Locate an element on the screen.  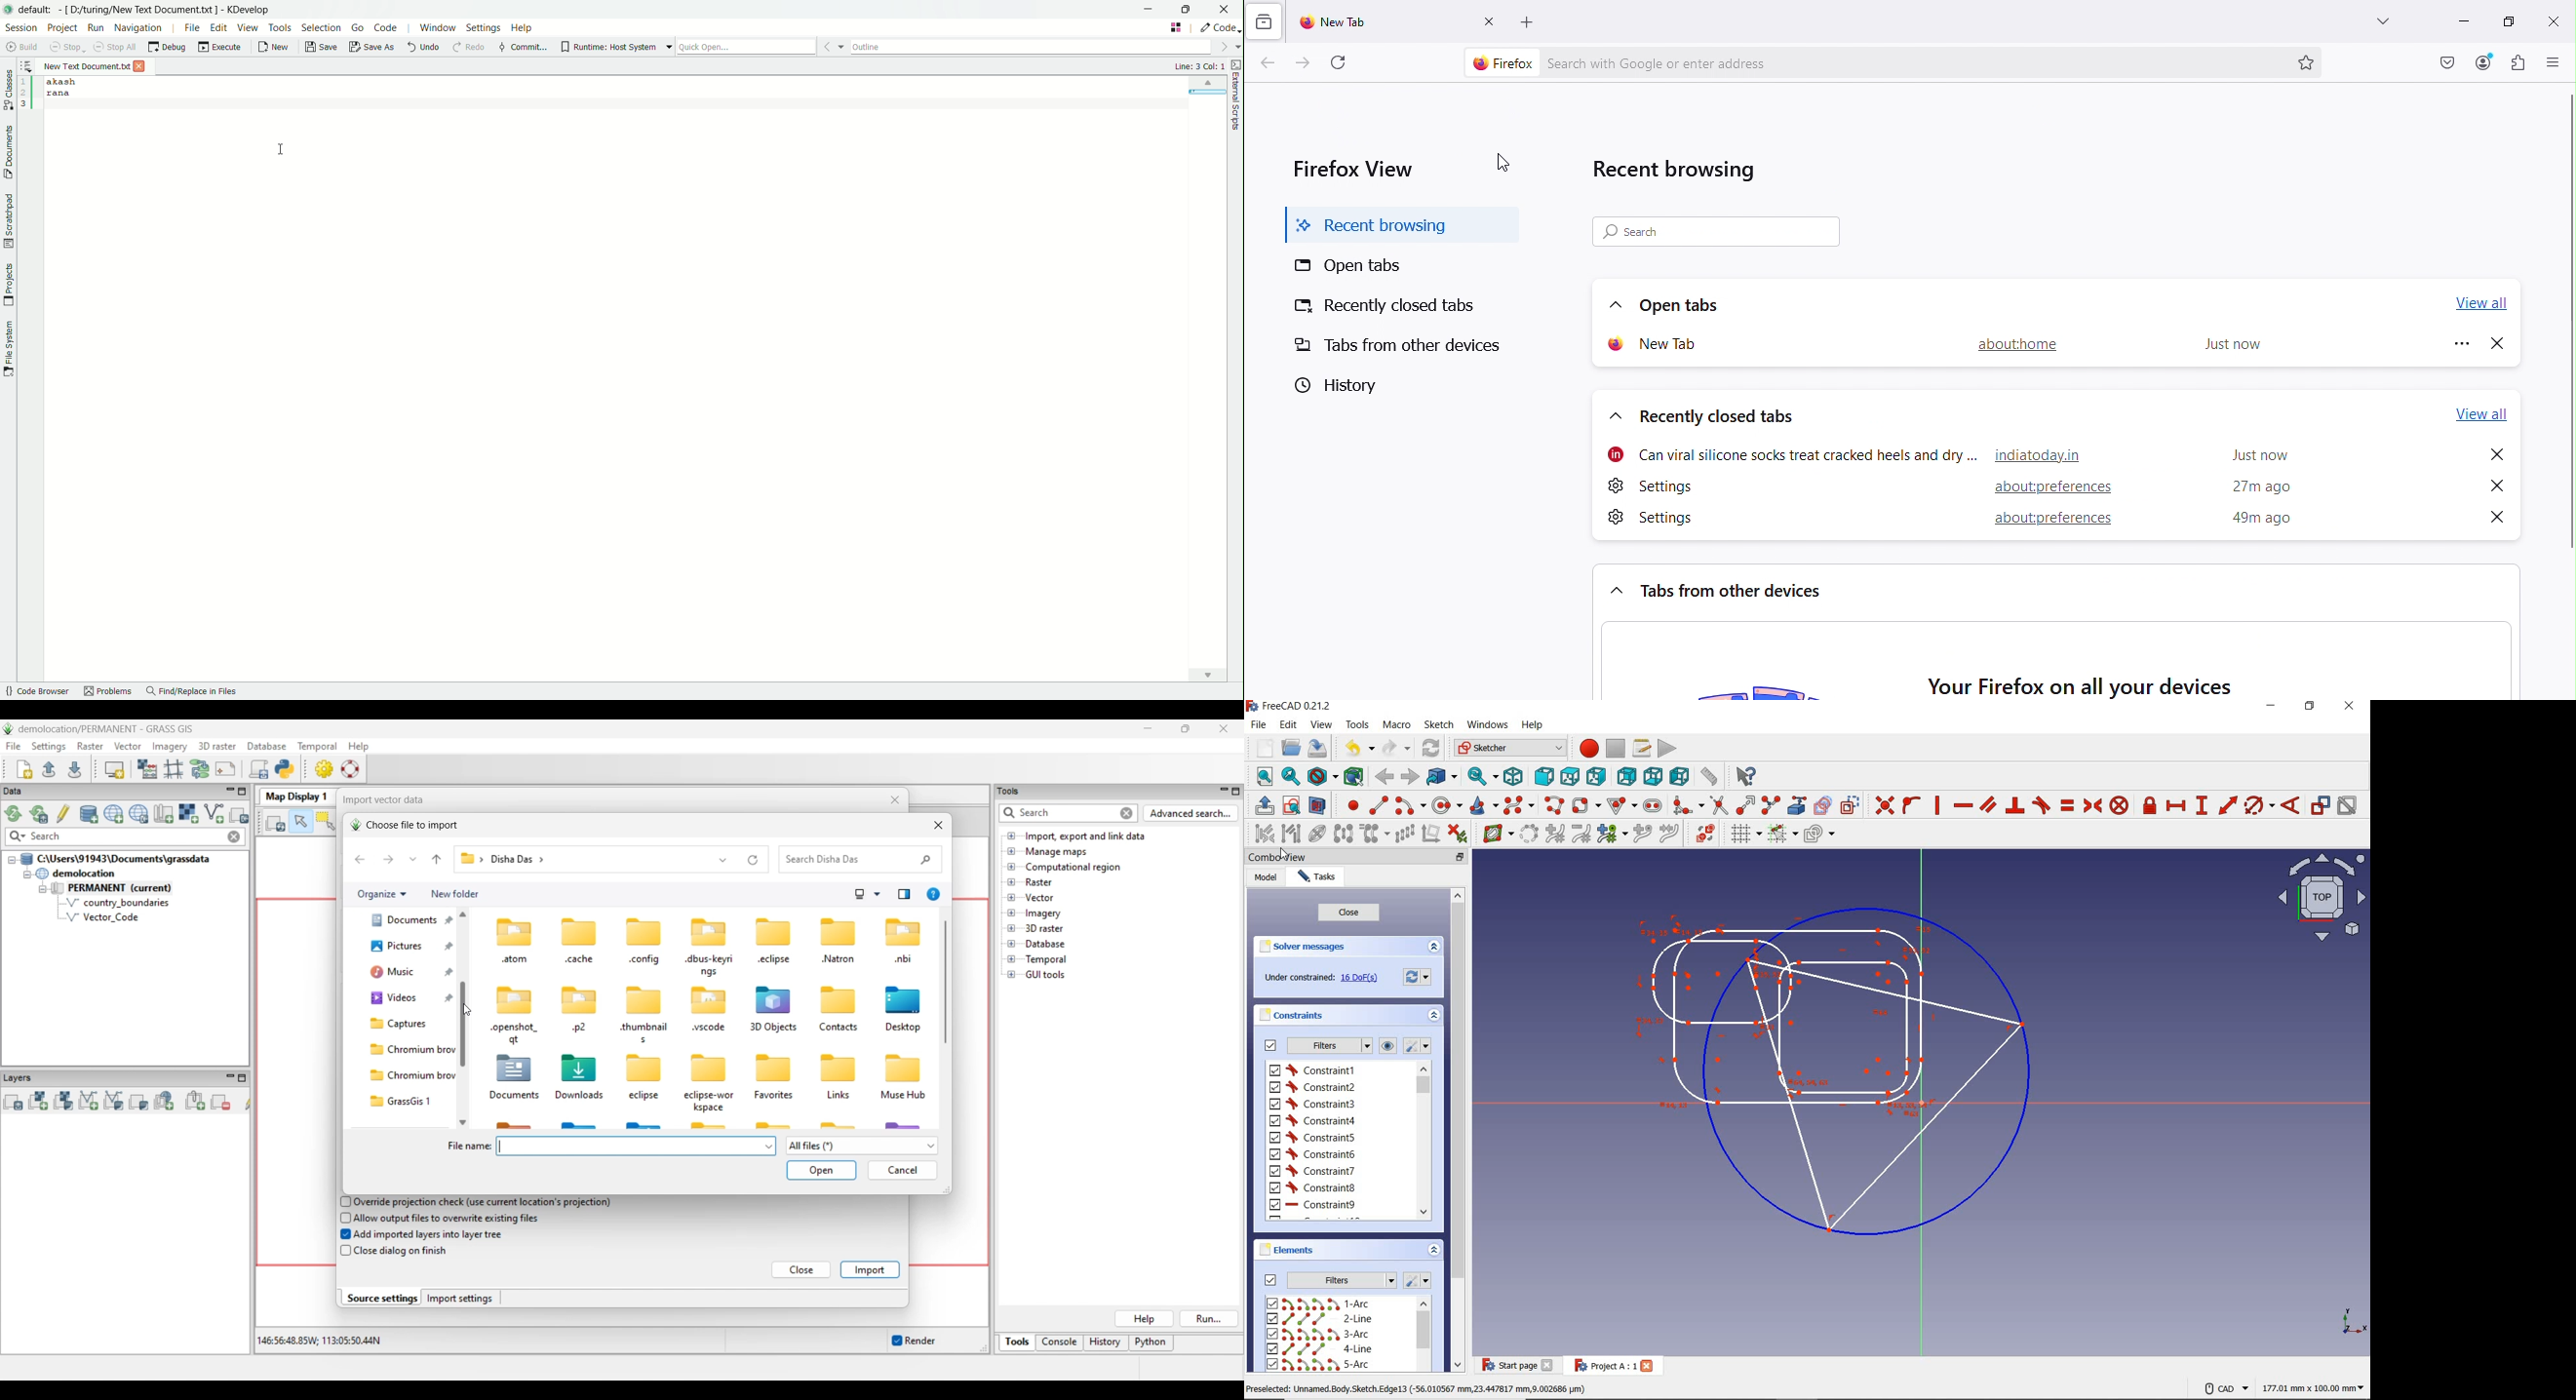
restore down is located at coordinates (2310, 707).